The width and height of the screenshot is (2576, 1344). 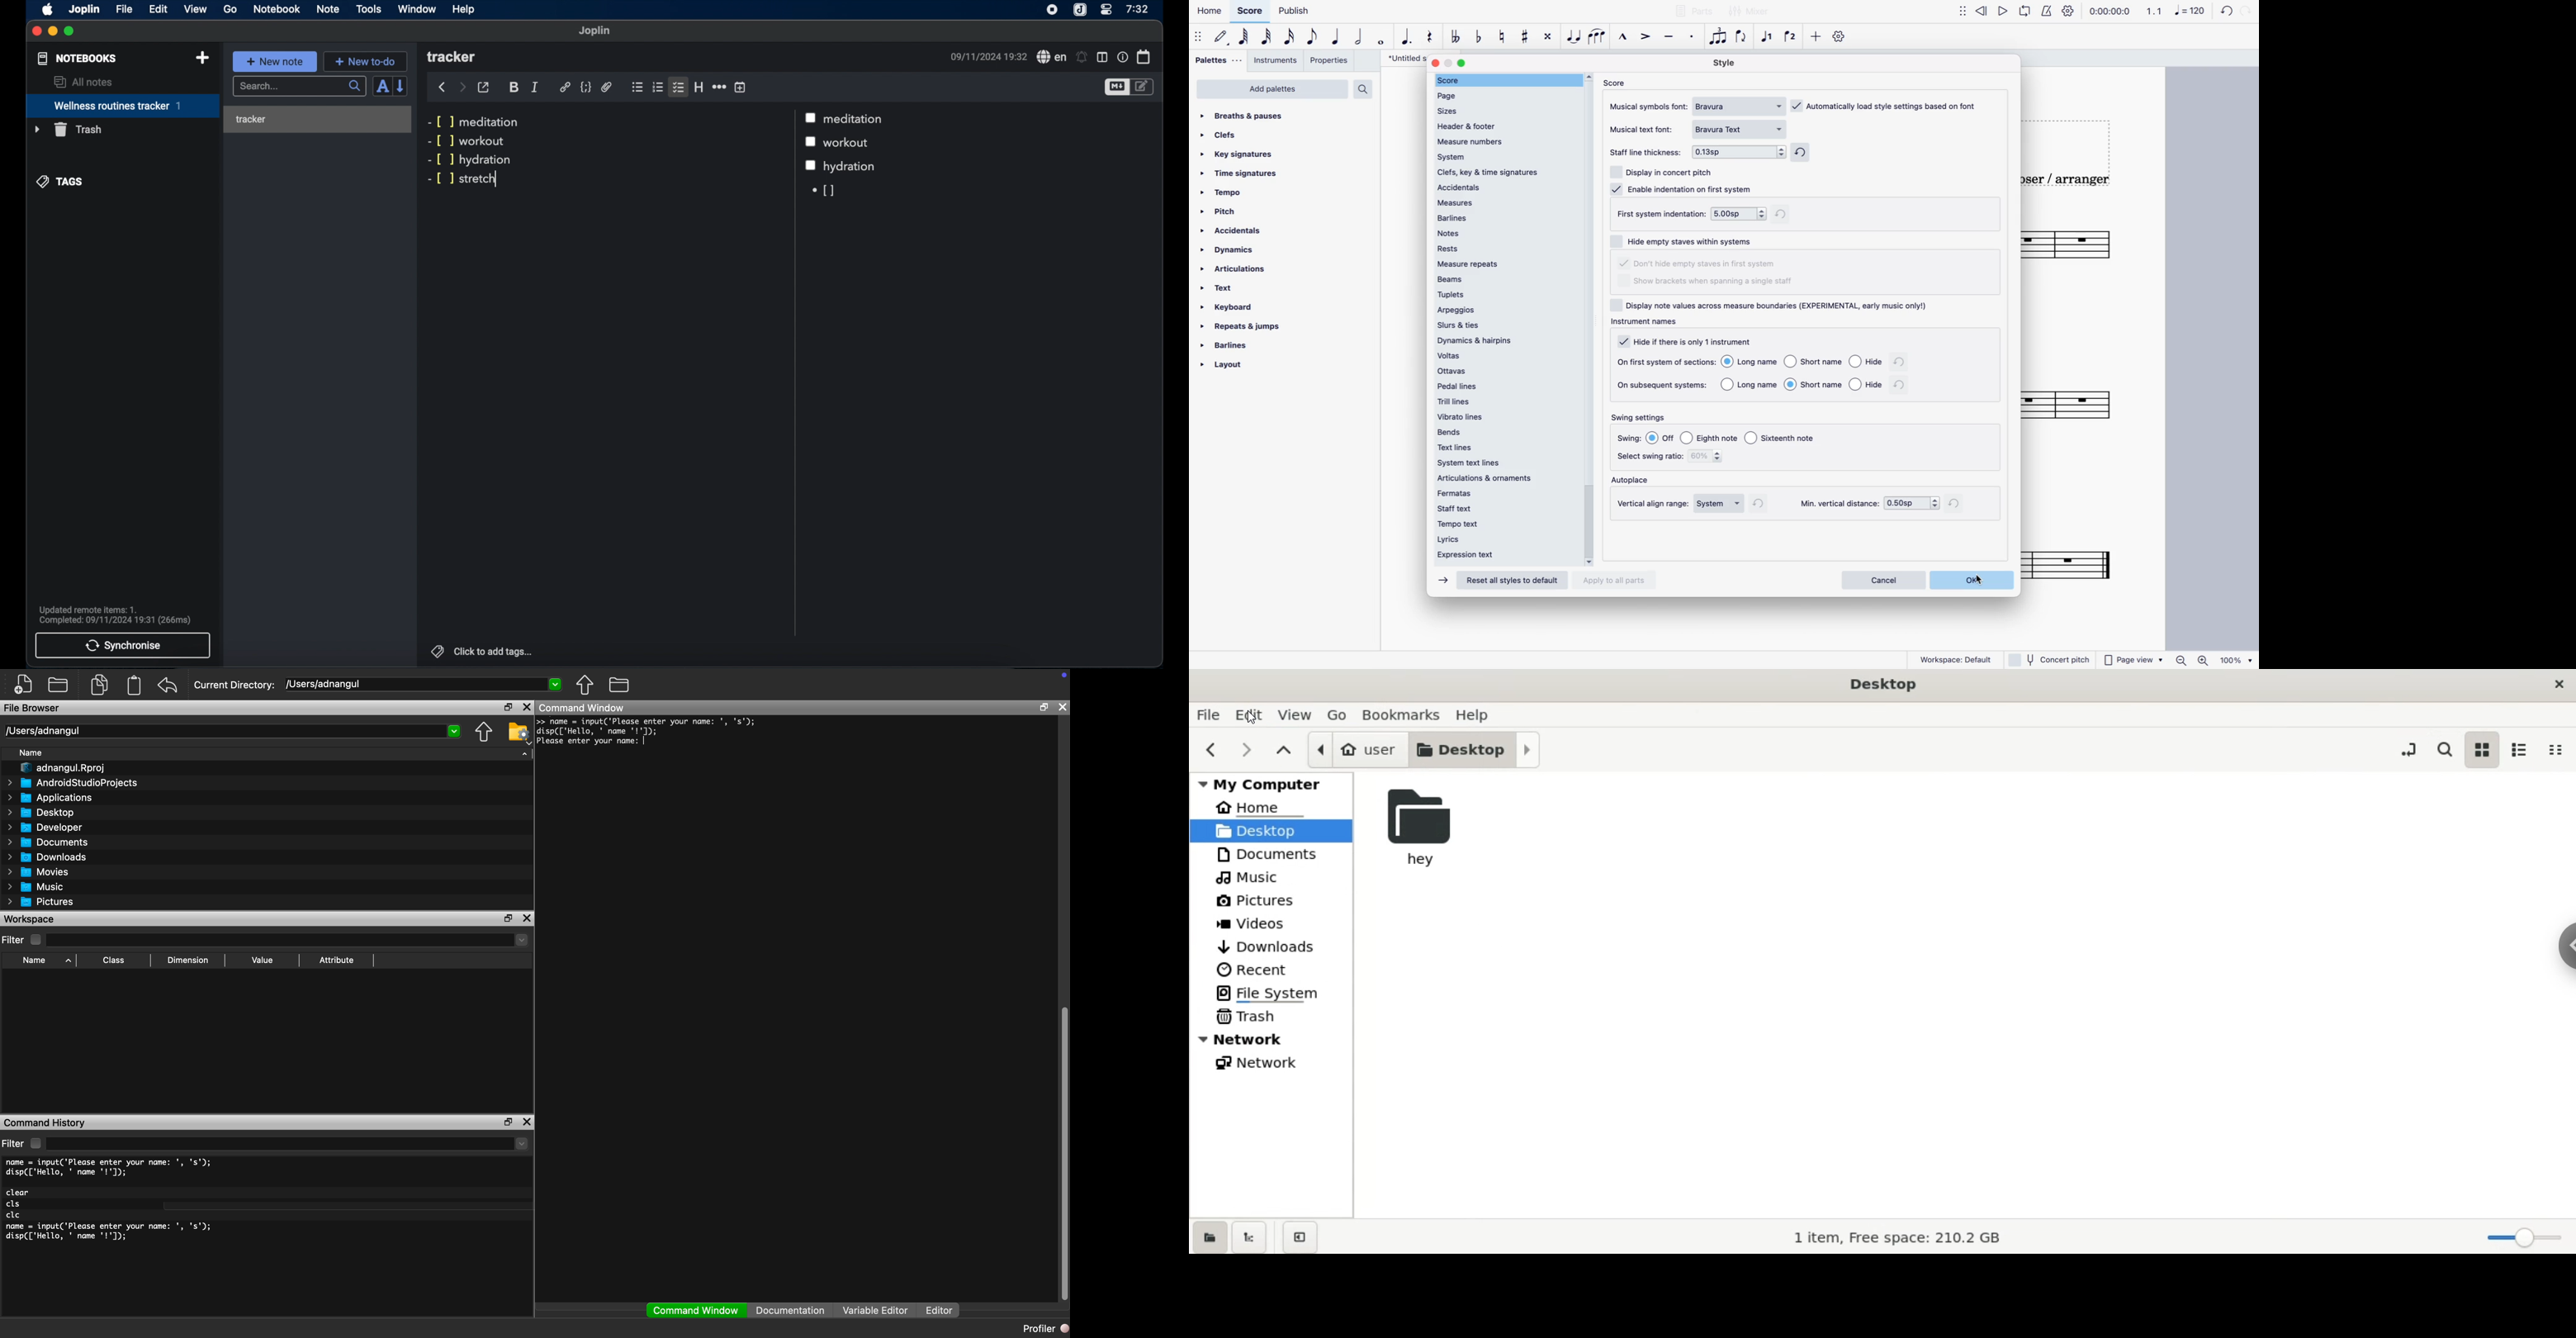 What do you see at coordinates (1642, 418) in the screenshot?
I see `swing settings` at bounding box center [1642, 418].